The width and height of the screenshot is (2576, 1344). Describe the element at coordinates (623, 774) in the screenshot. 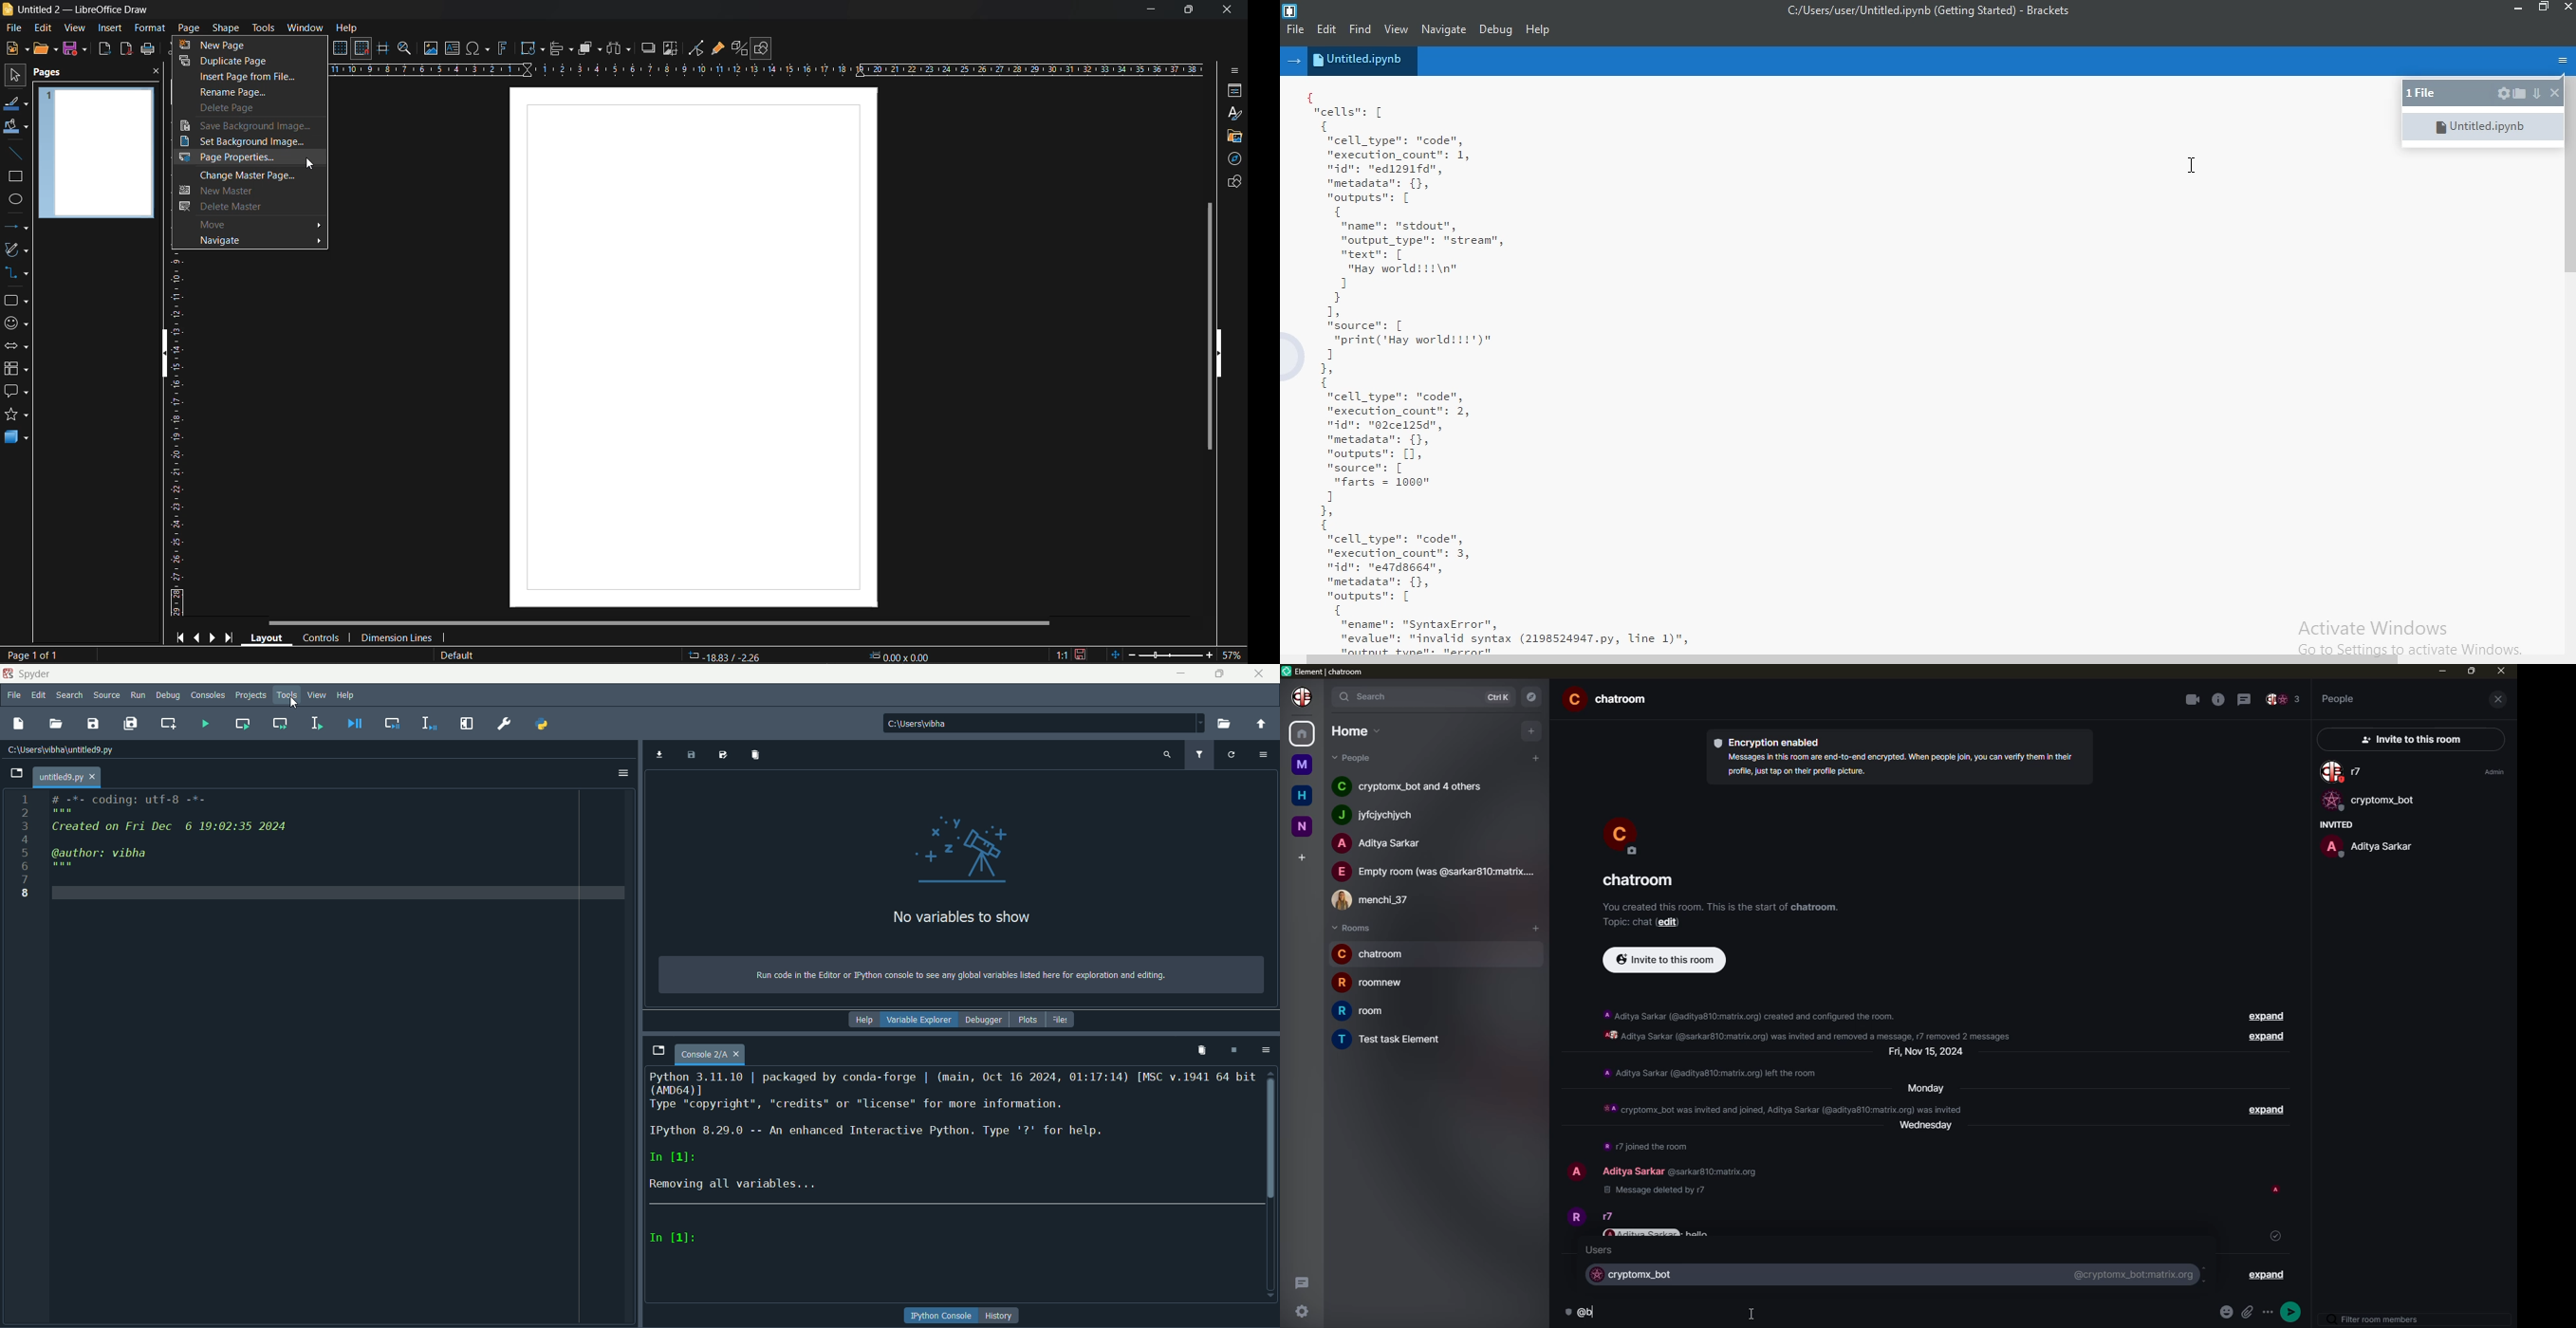

I see `options` at that location.